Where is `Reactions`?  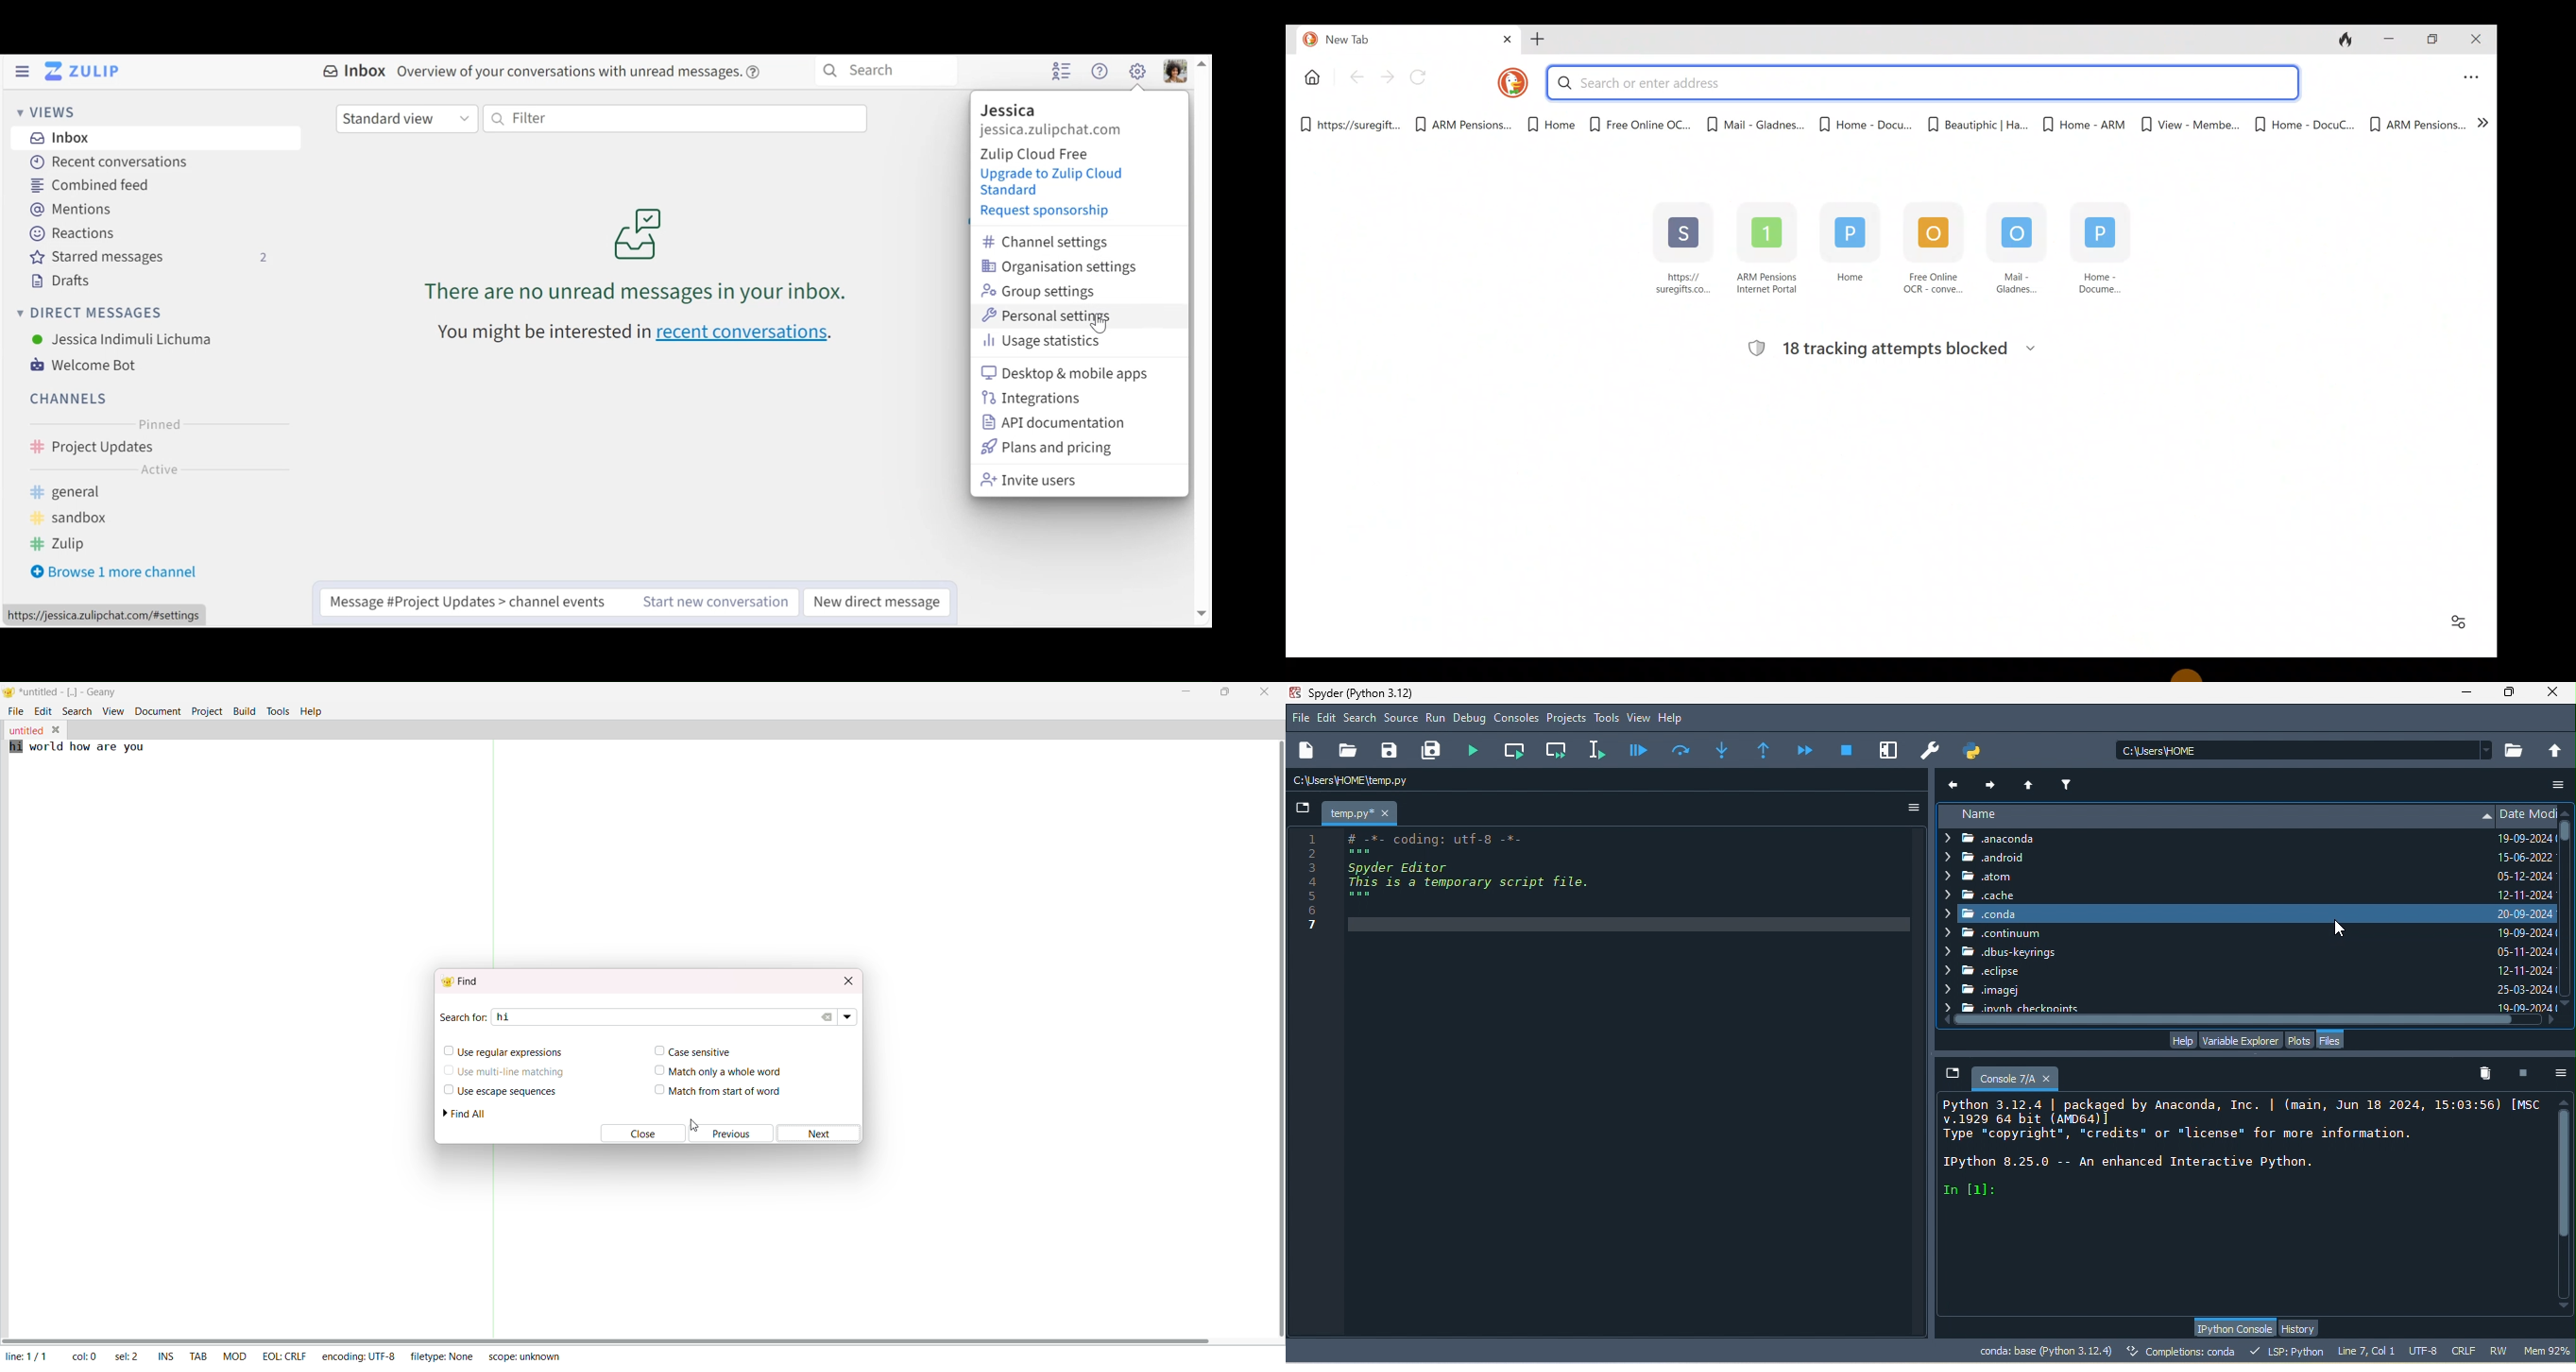 Reactions is located at coordinates (71, 234).